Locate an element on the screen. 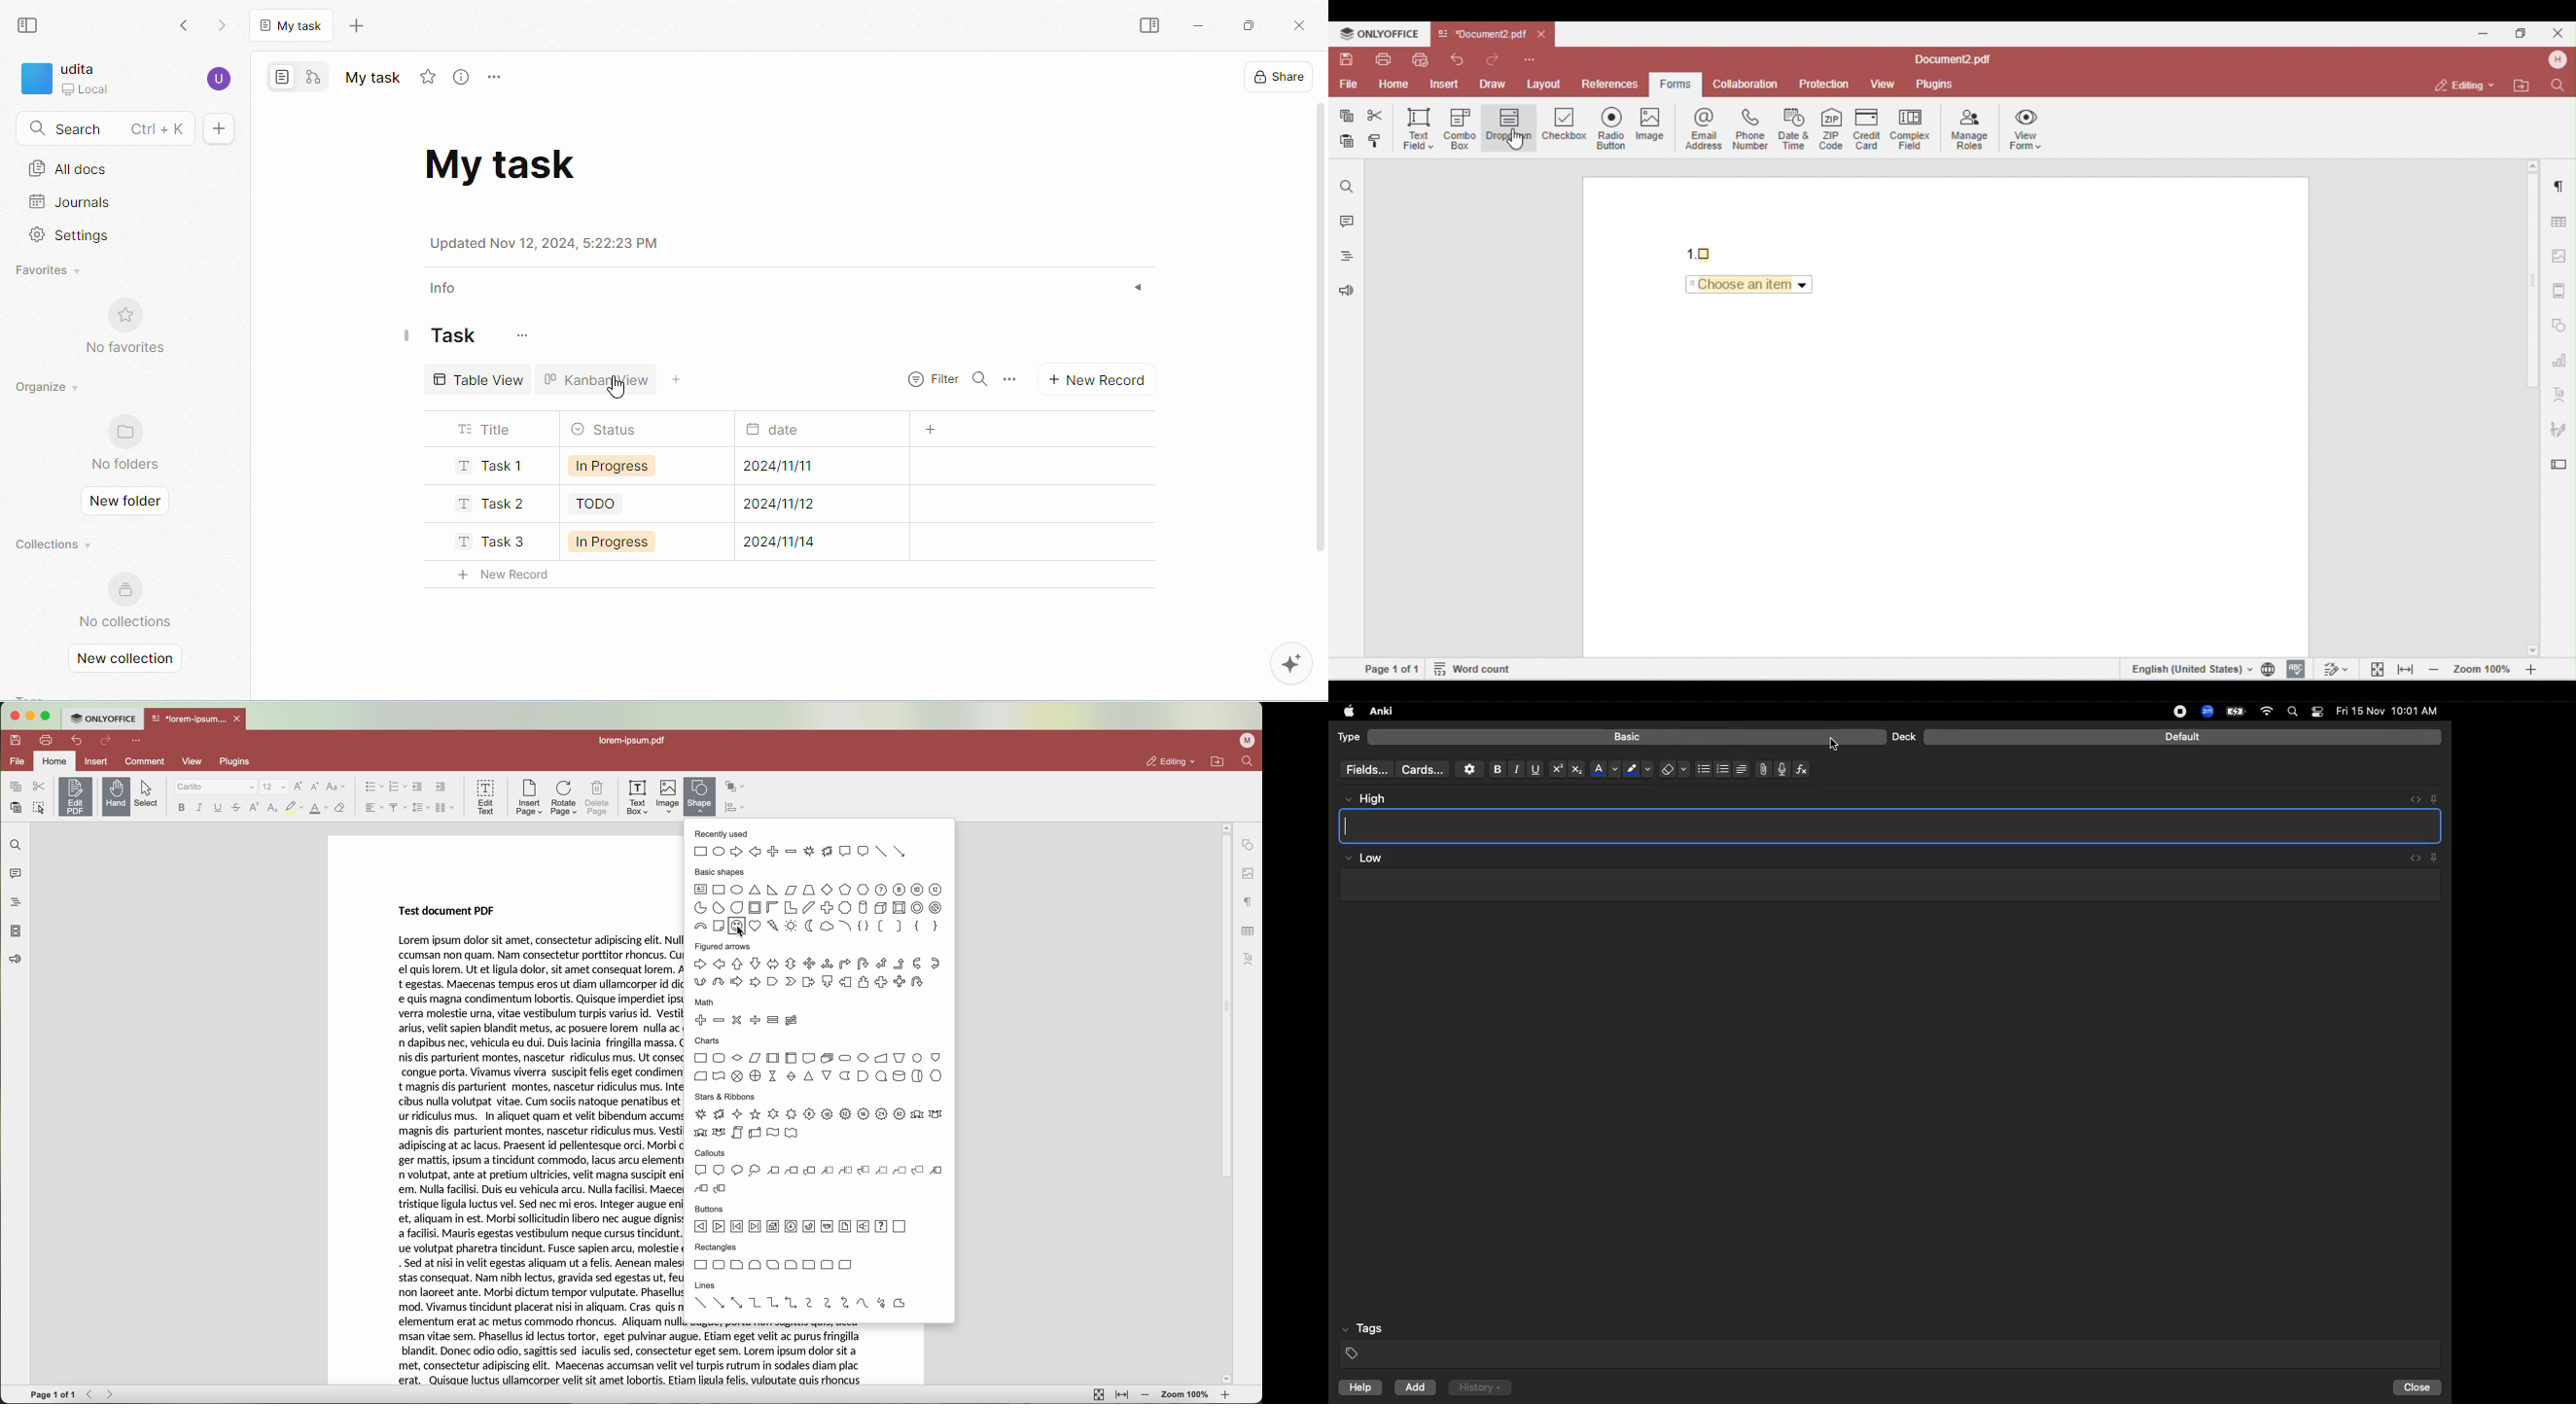 Image resolution: width=2576 pixels, height=1428 pixels. Basic is located at coordinates (1628, 737).